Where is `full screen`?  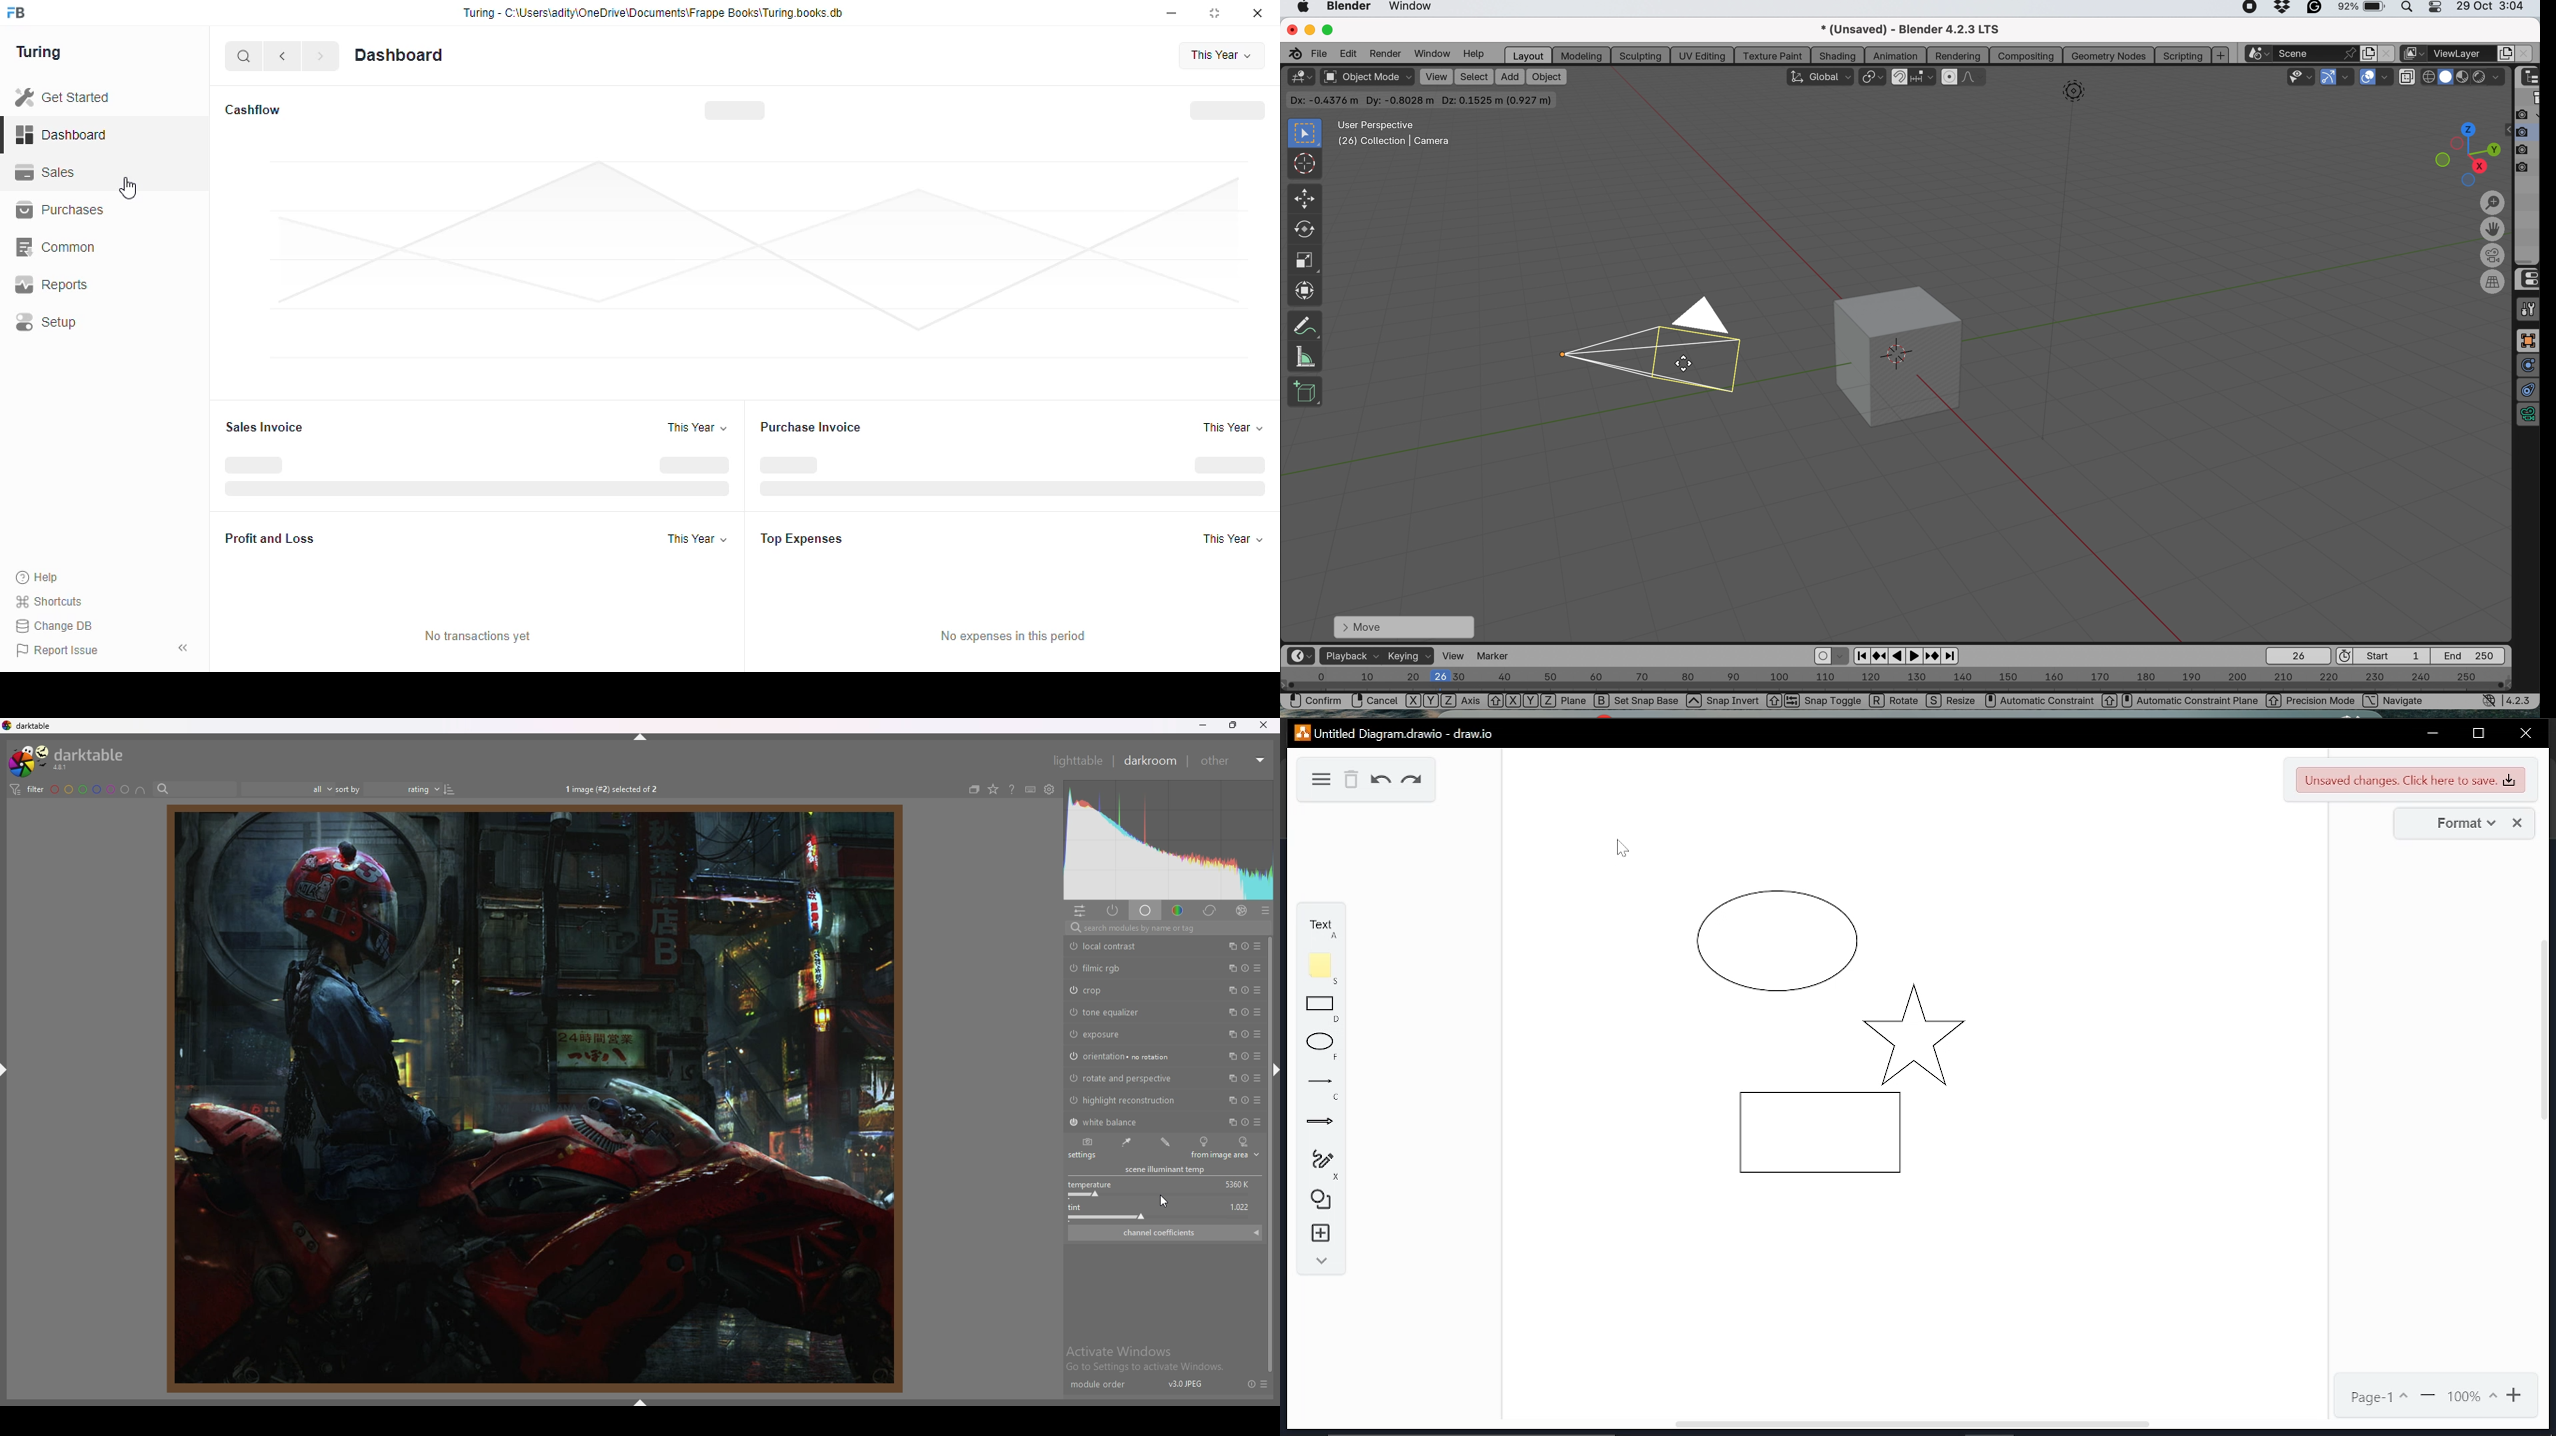
full screen is located at coordinates (2528, 341).